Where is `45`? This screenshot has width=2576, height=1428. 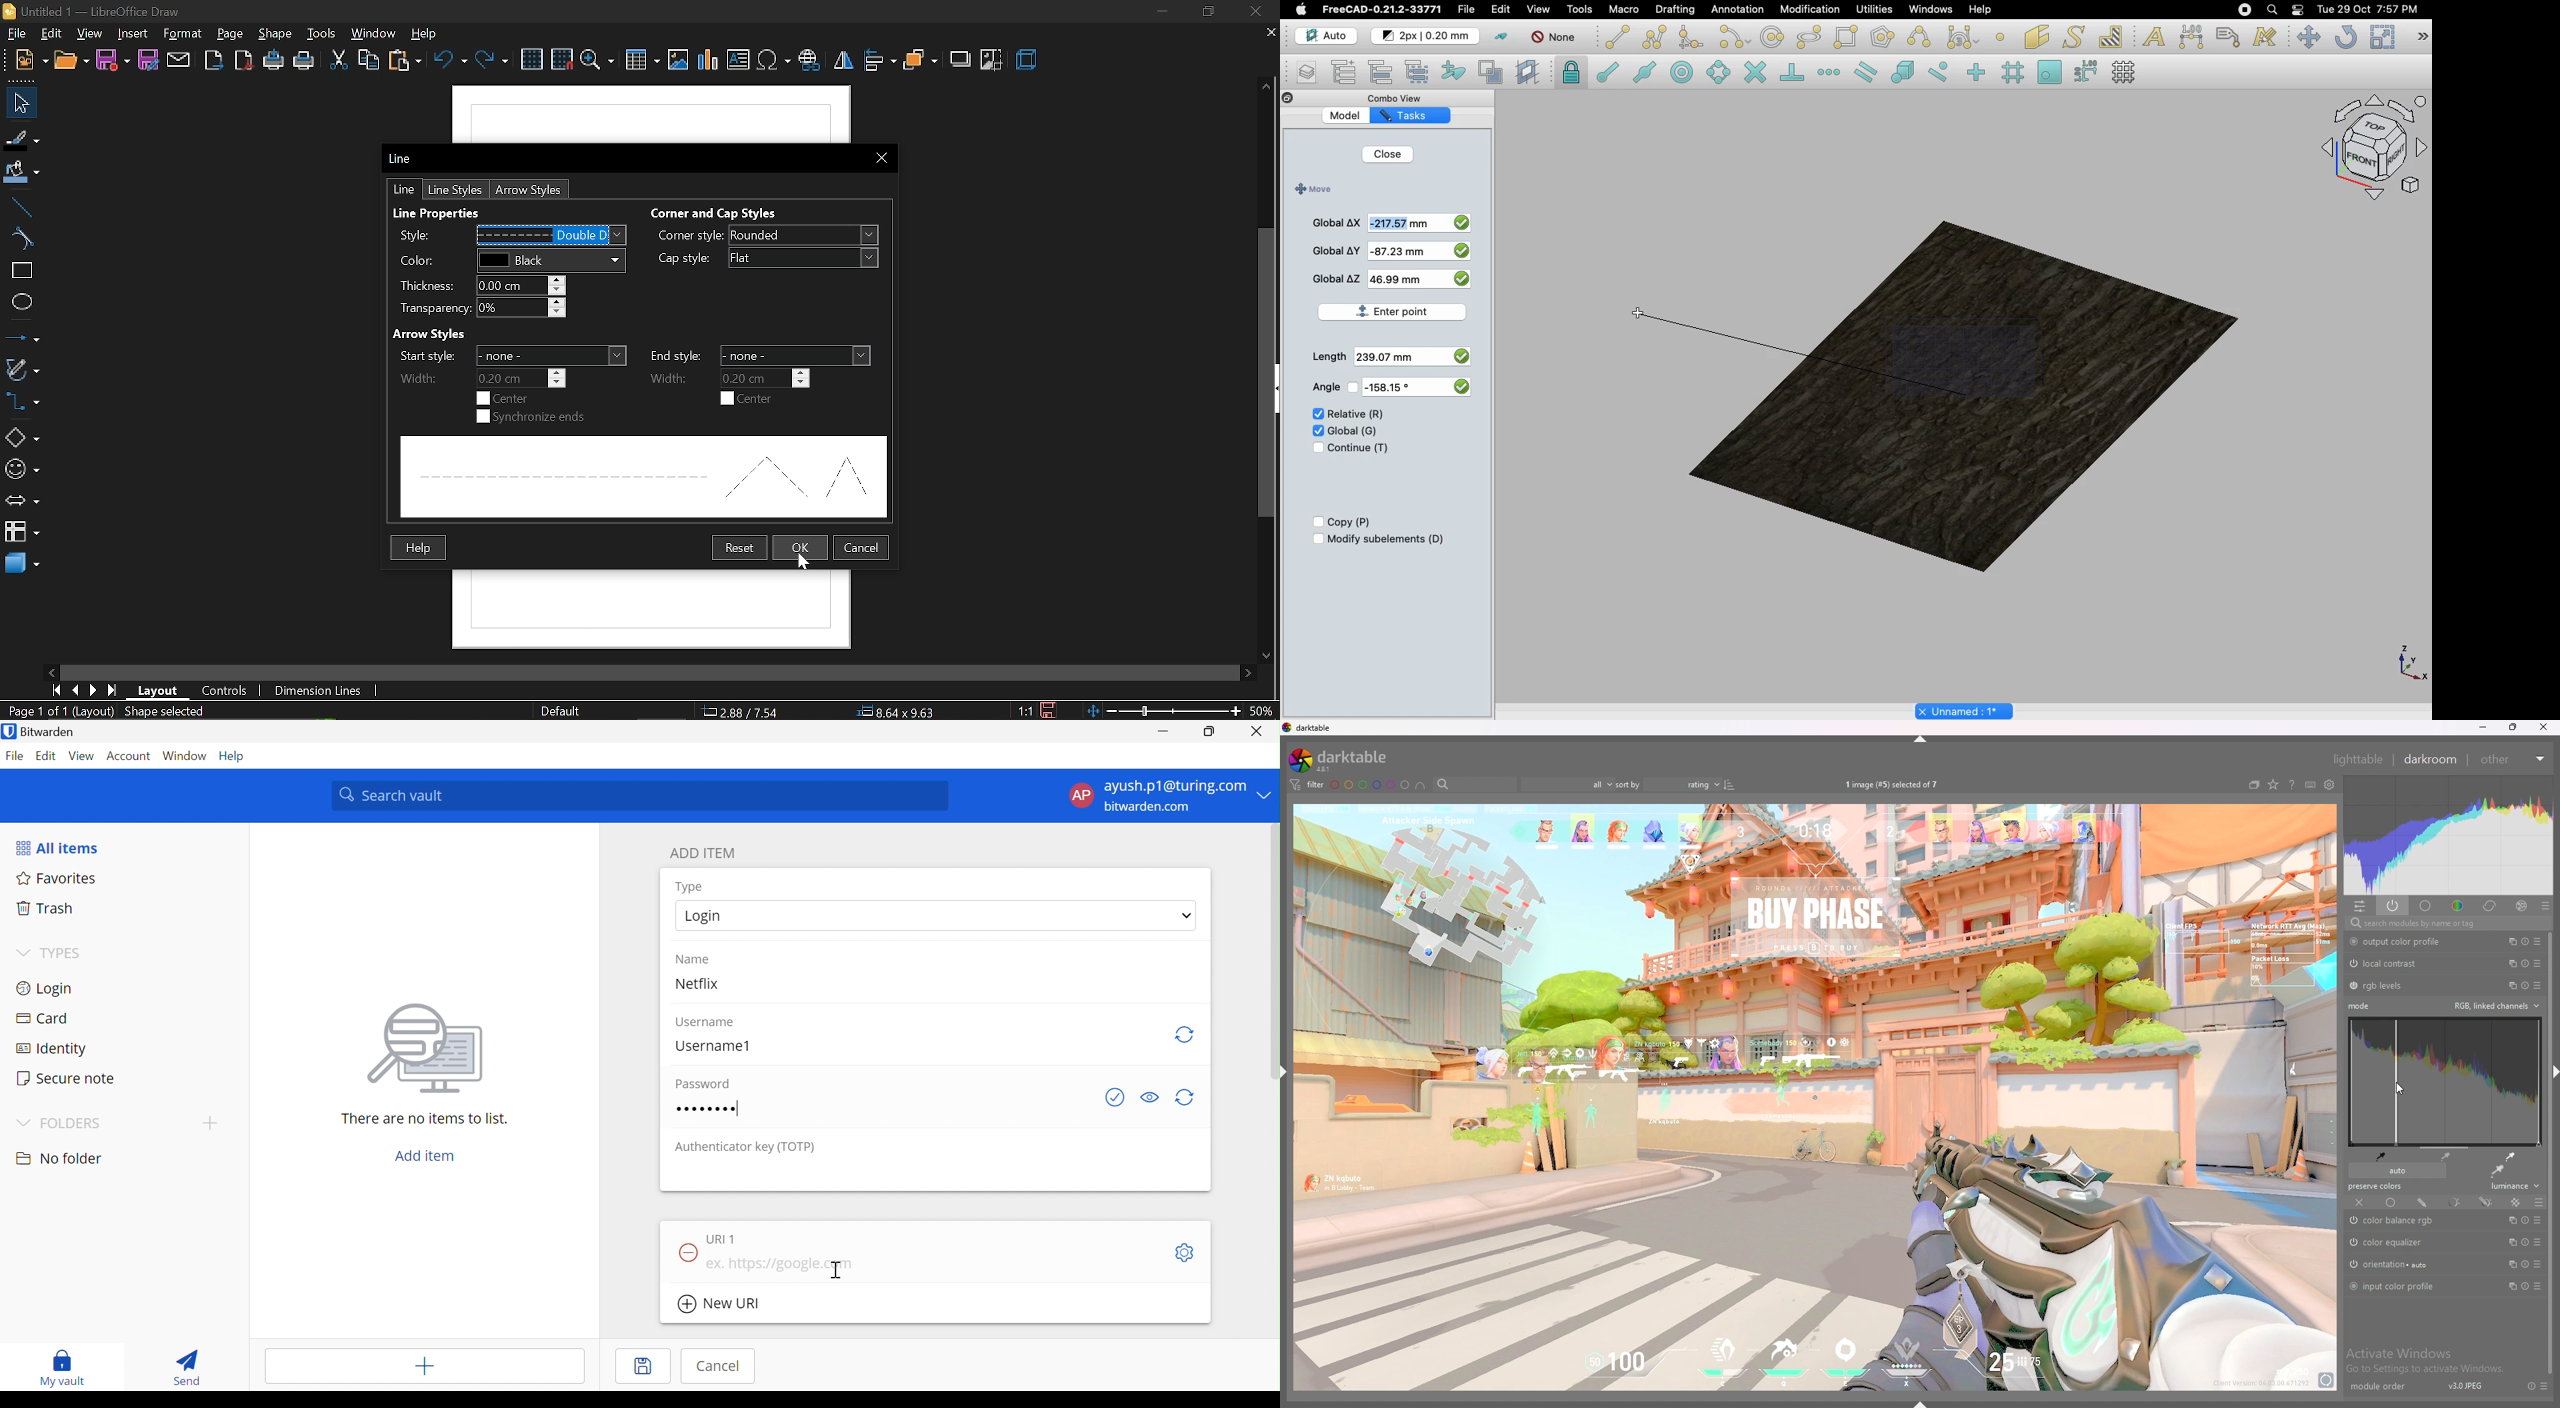 45 is located at coordinates (1386, 388).